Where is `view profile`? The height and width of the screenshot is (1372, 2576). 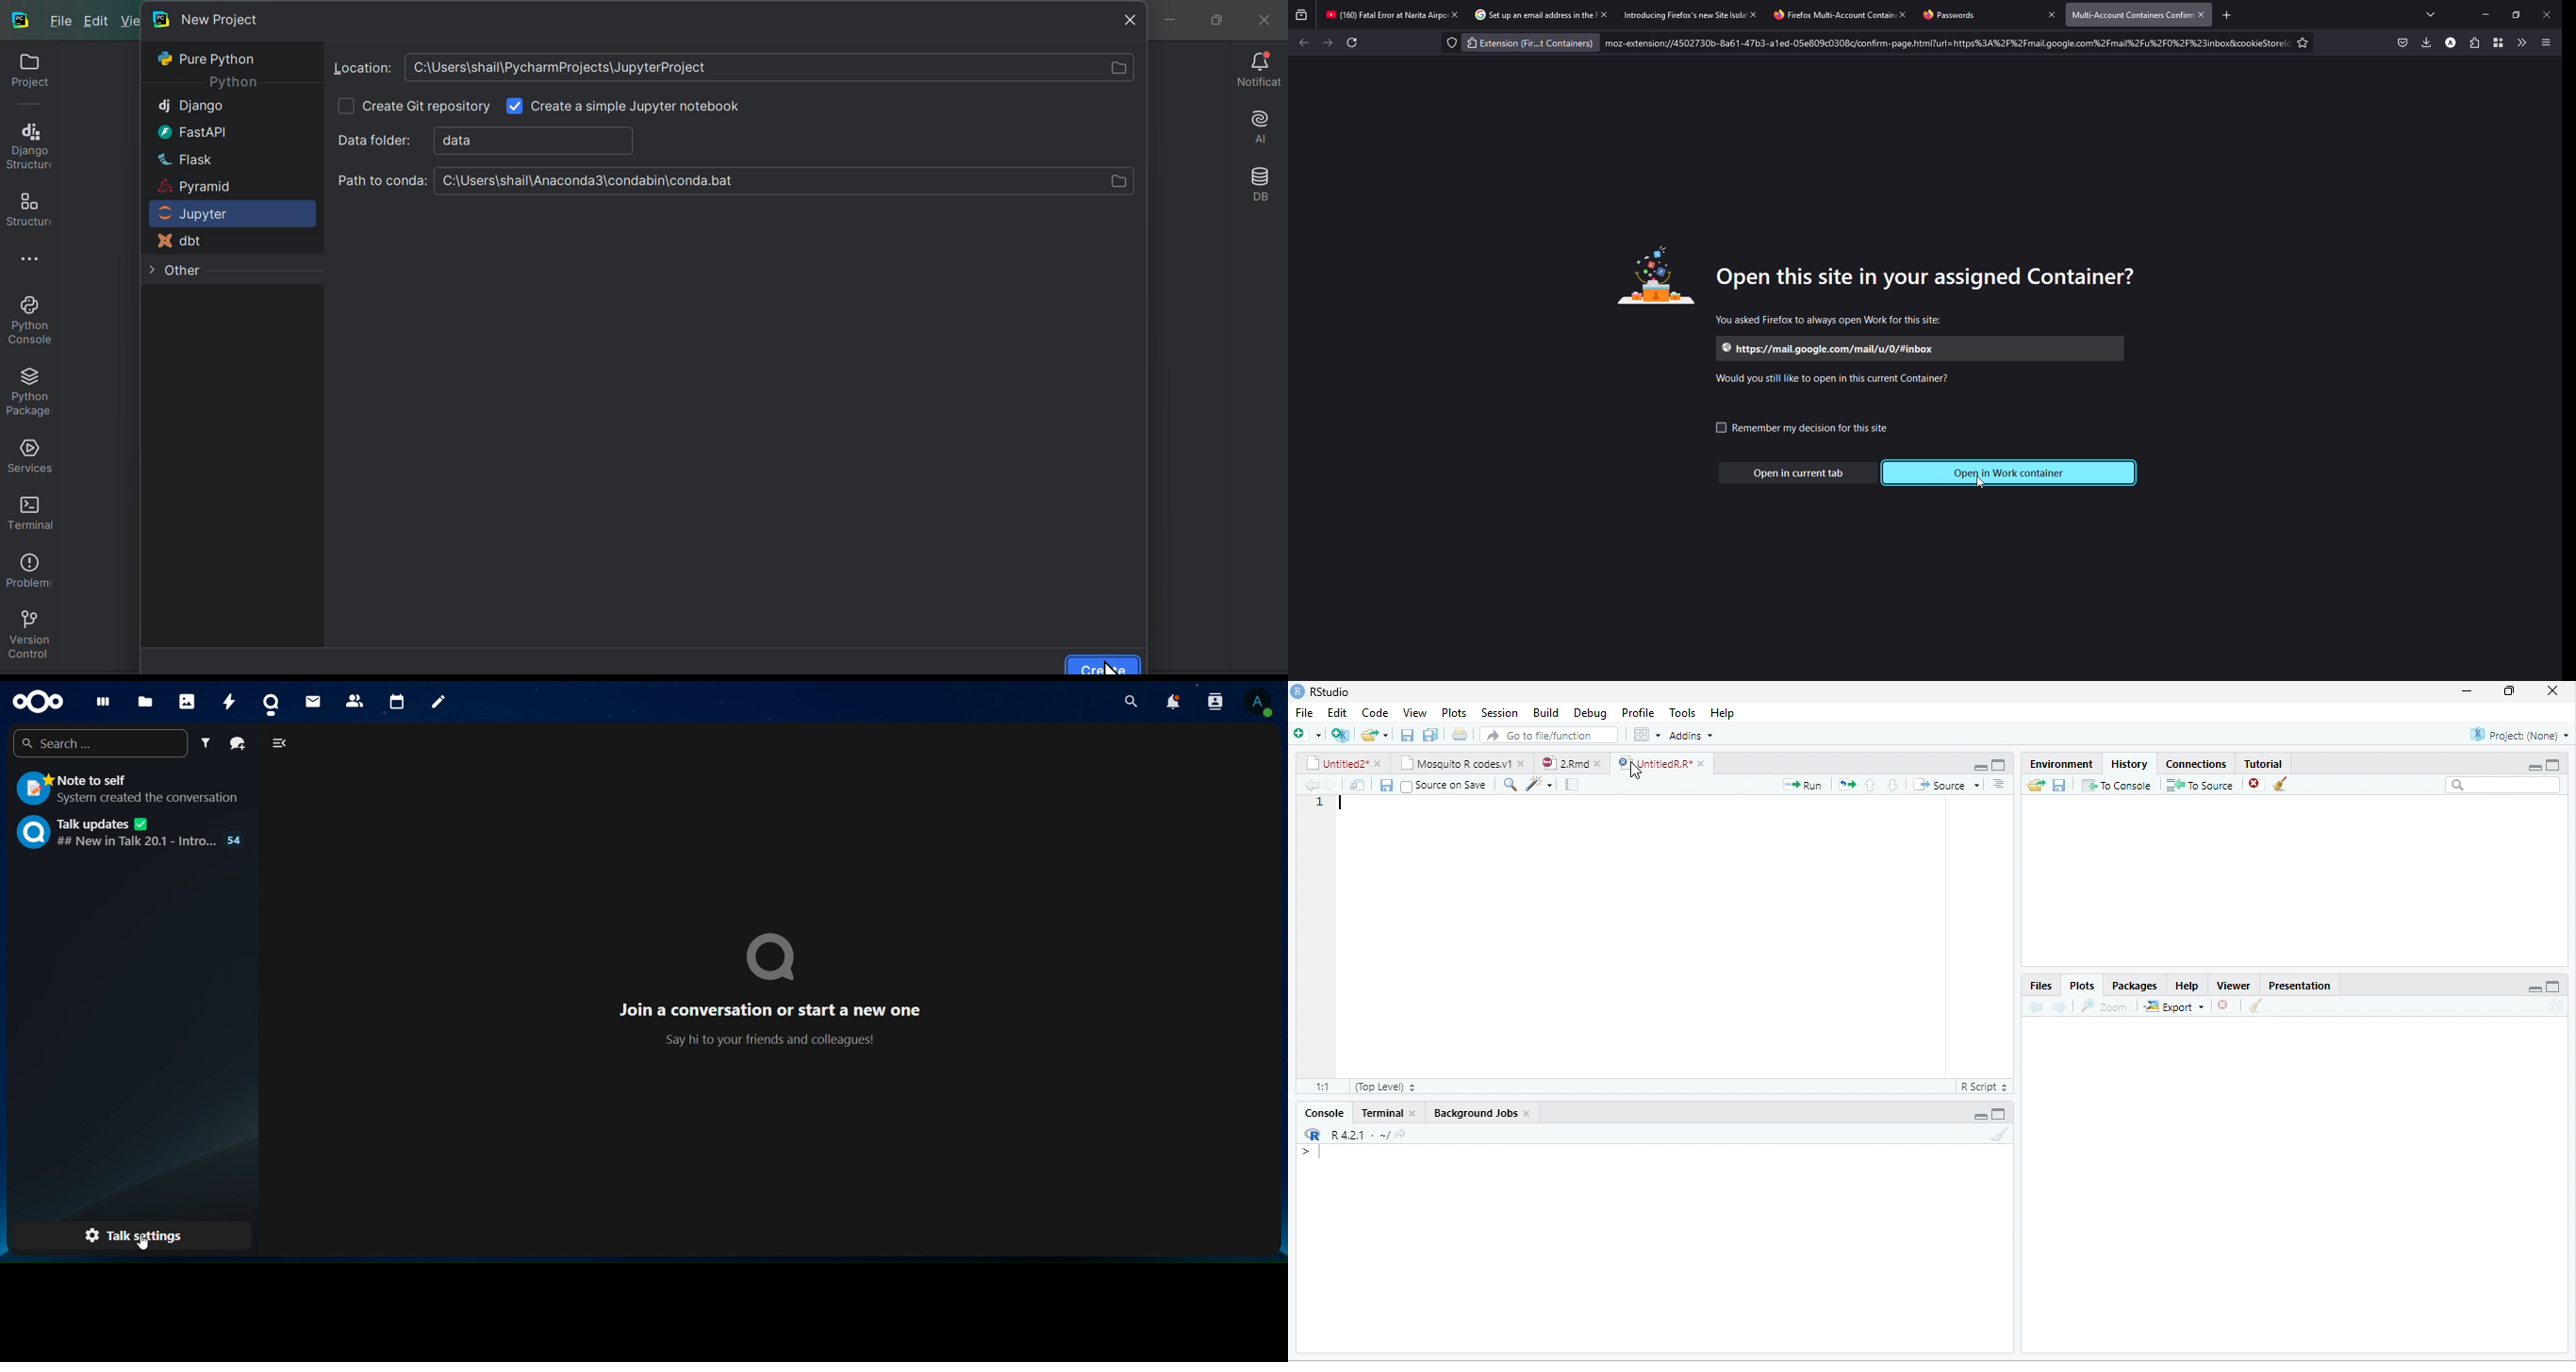
view profile is located at coordinates (1256, 704).